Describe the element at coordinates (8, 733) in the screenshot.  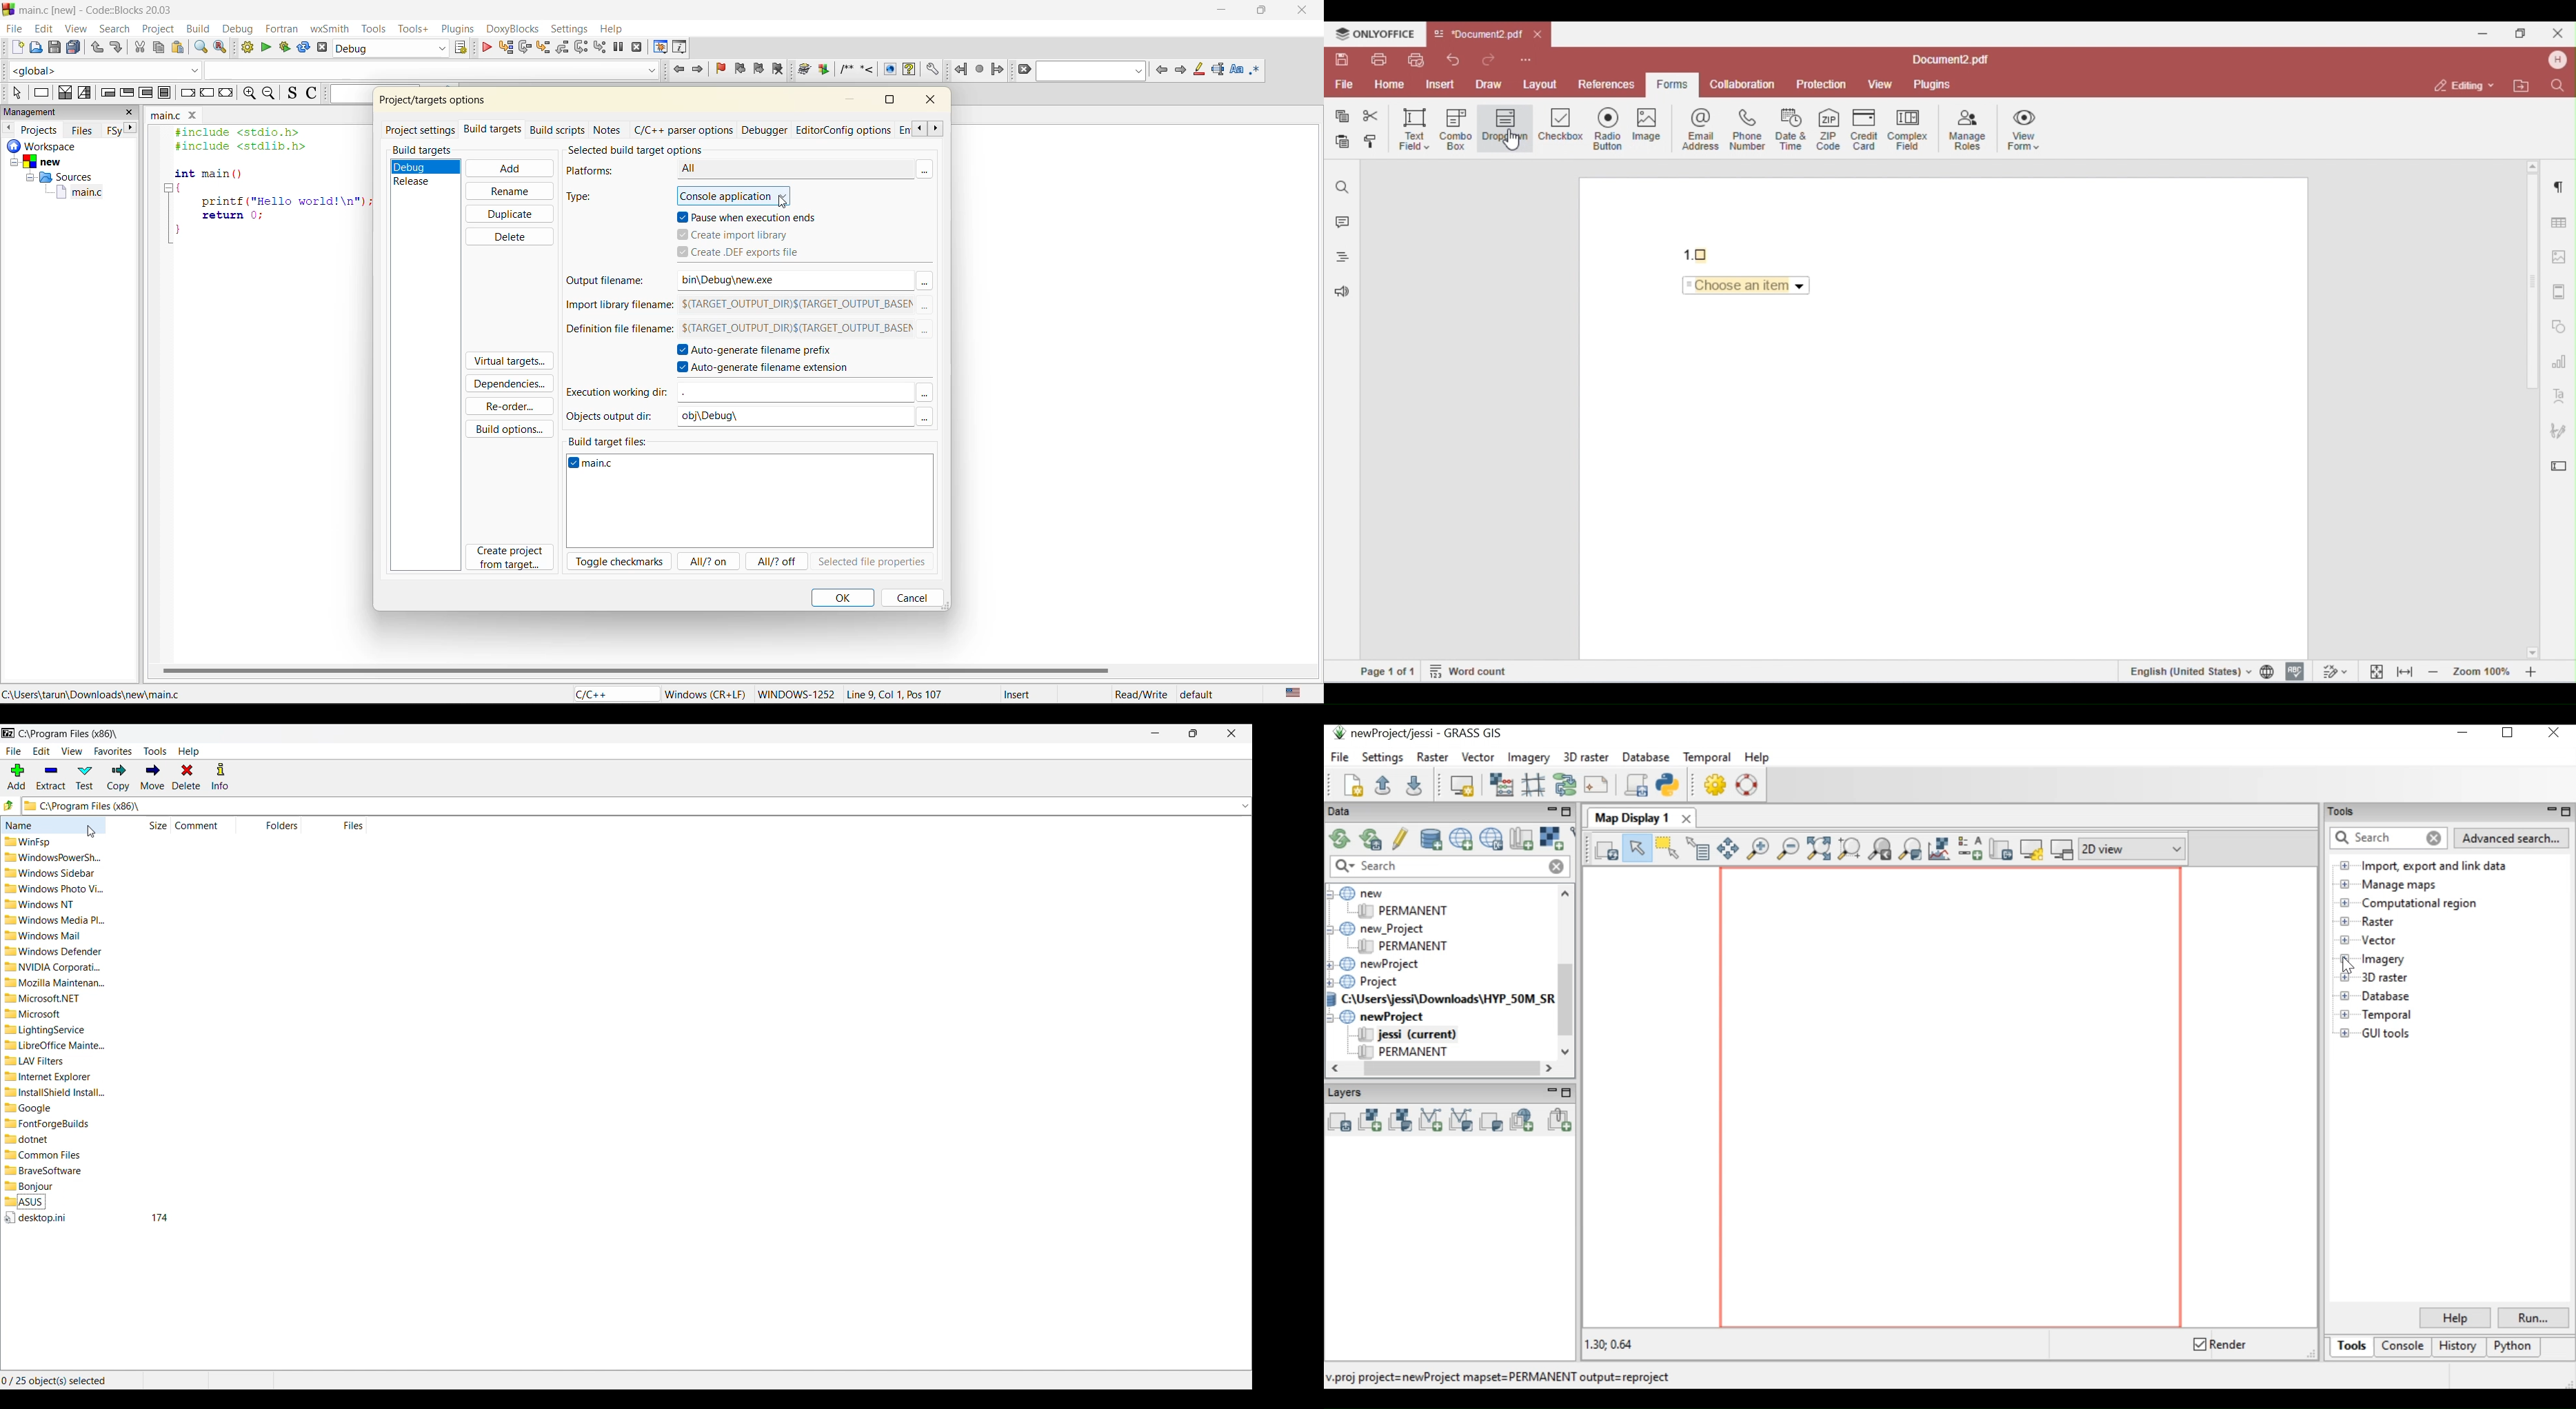
I see `Software logo` at that location.